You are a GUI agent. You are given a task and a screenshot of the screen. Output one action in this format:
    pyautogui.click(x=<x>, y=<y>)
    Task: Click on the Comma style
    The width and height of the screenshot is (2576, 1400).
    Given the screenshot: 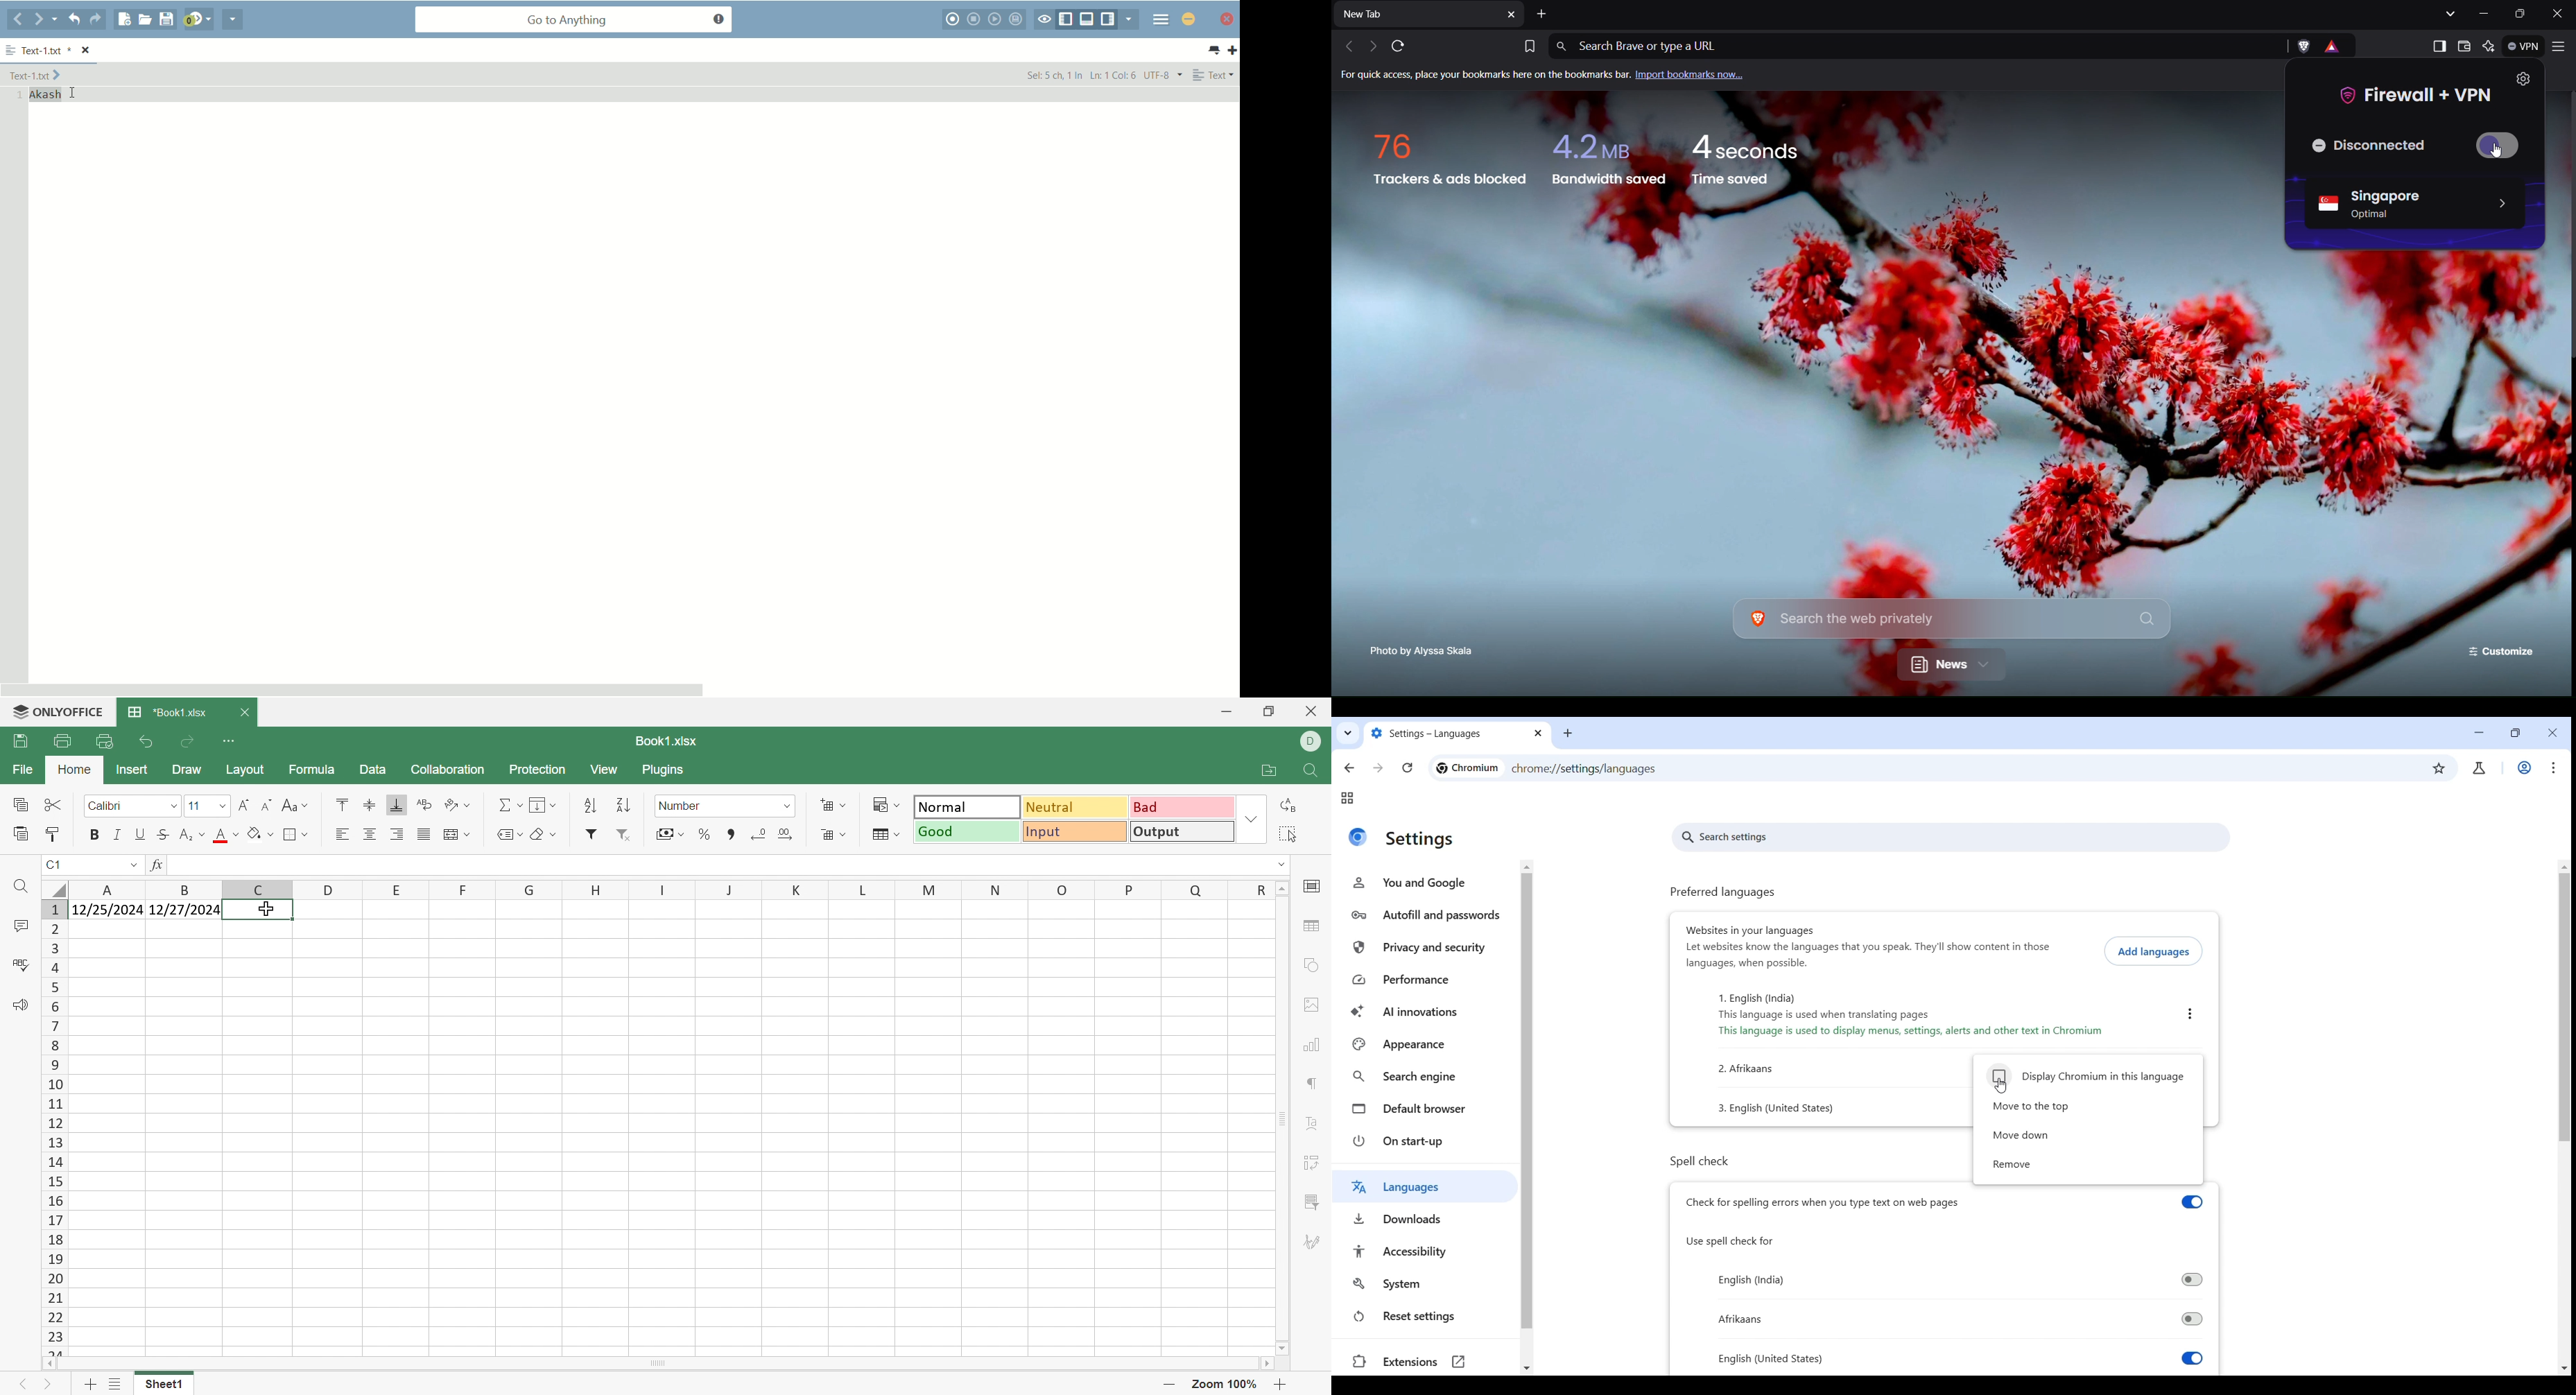 What is the action you would take?
    pyautogui.click(x=731, y=835)
    